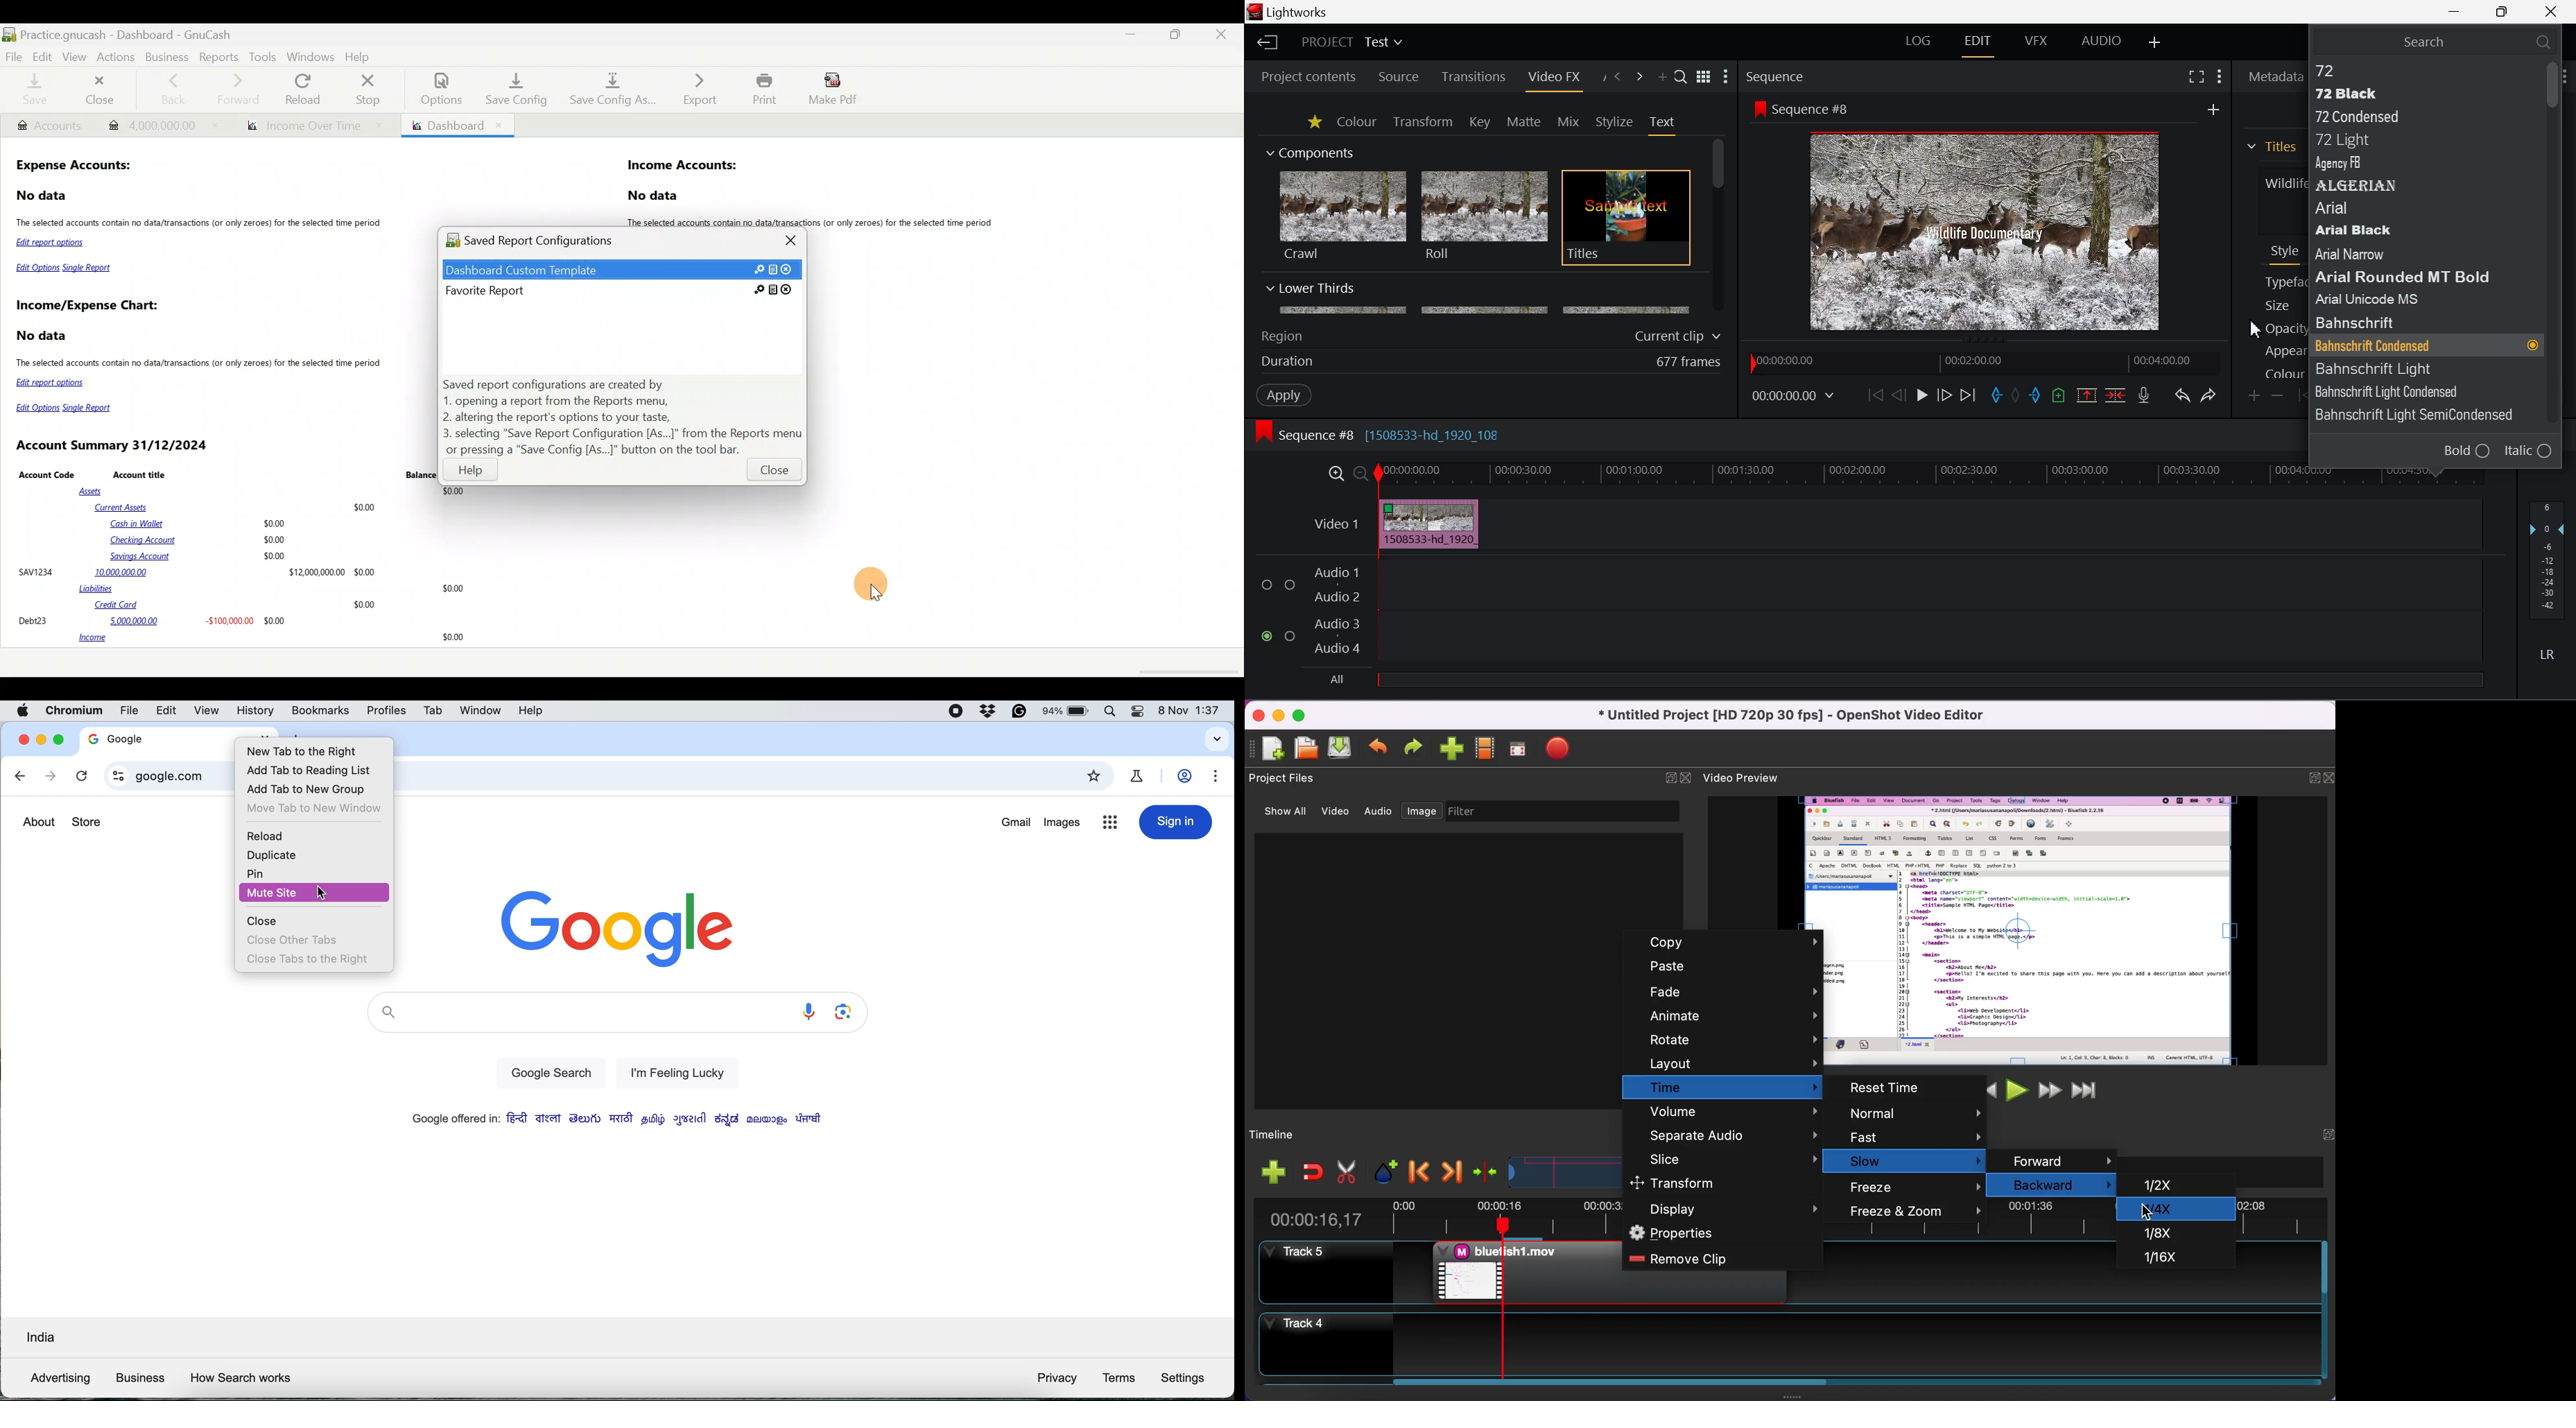 The height and width of the screenshot is (1428, 2576). I want to click on Region, so click(1281, 336).